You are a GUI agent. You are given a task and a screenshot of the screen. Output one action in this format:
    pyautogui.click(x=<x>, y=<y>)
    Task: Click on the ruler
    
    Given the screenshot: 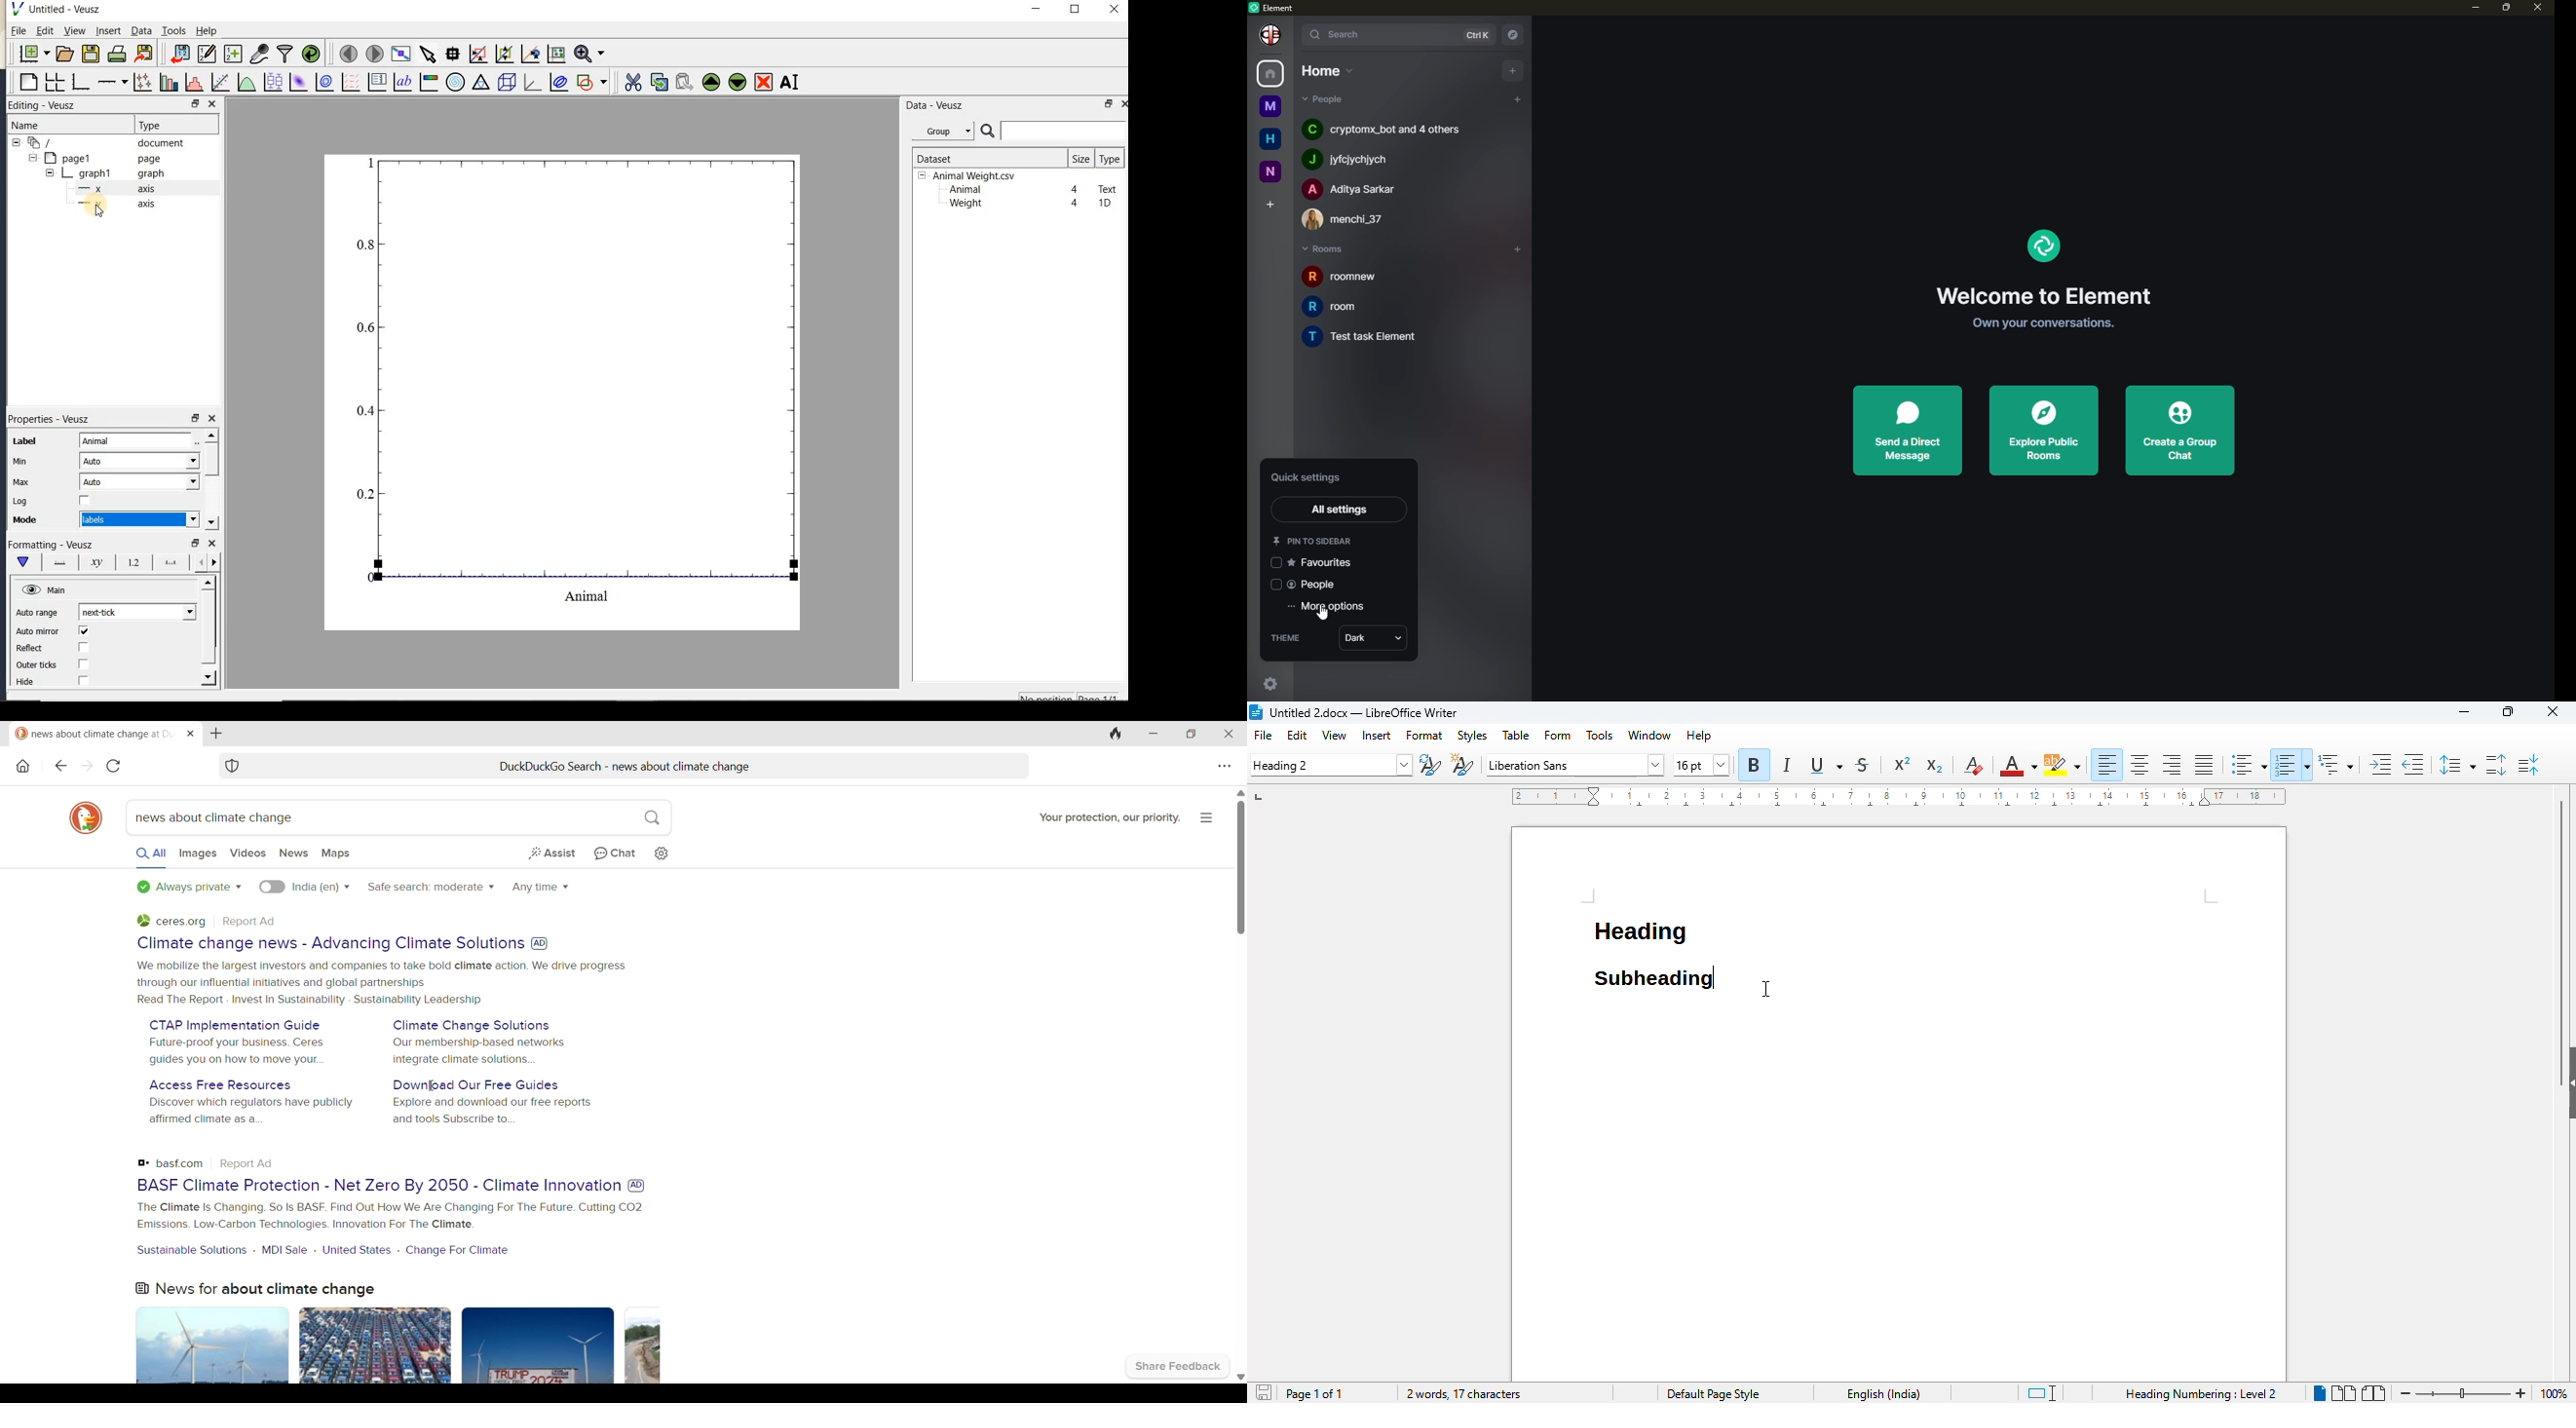 What is the action you would take?
    pyautogui.click(x=1898, y=796)
    